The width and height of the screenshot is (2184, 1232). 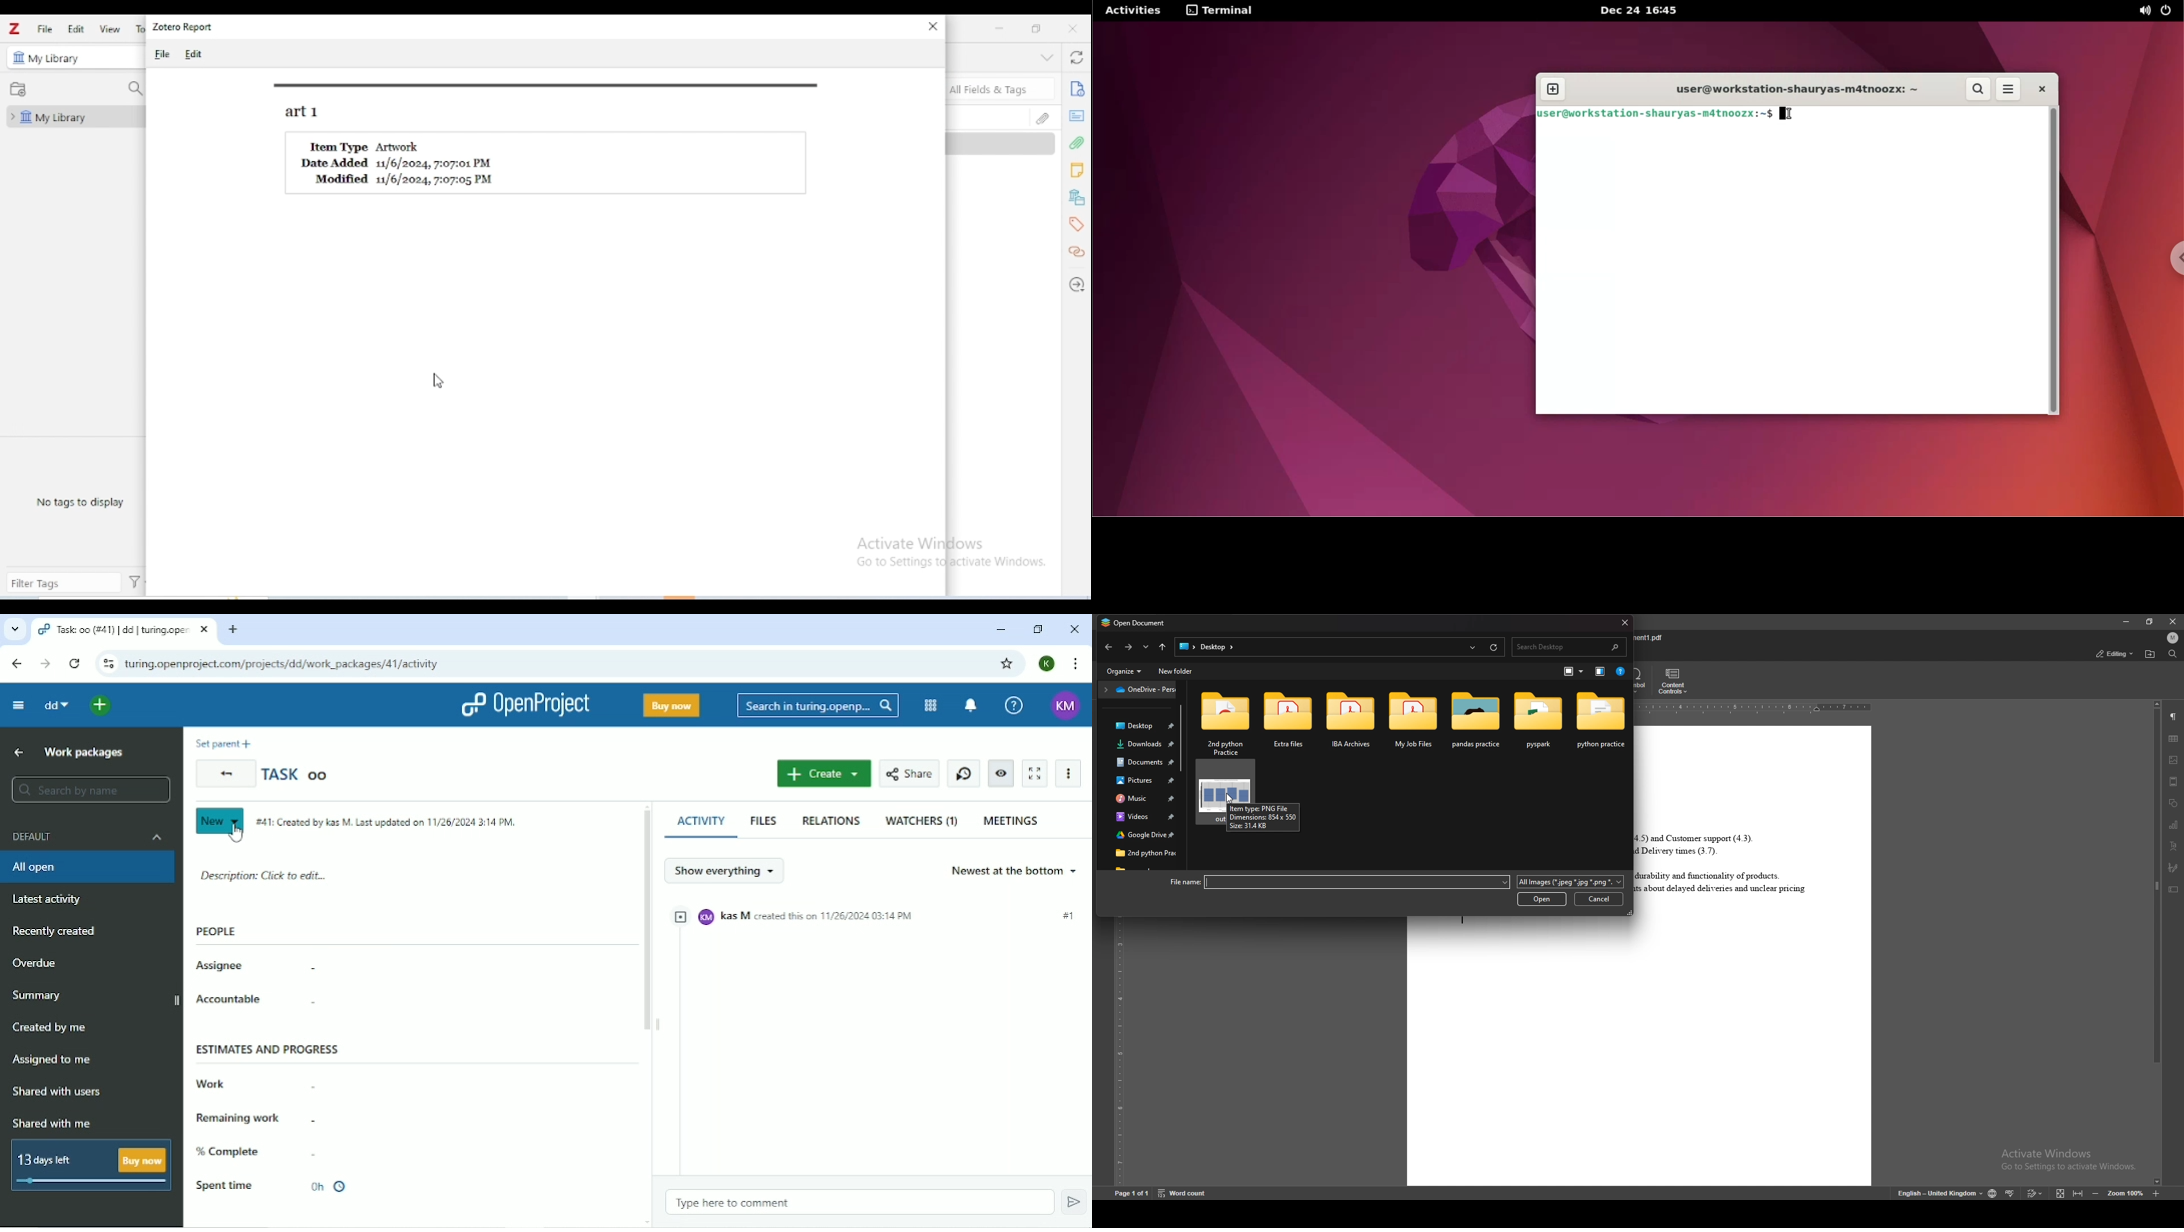 What do you see at coordinates (17, 705) in the screenshot?
I see `Collapse project menu` at bounding box center [17, 705].